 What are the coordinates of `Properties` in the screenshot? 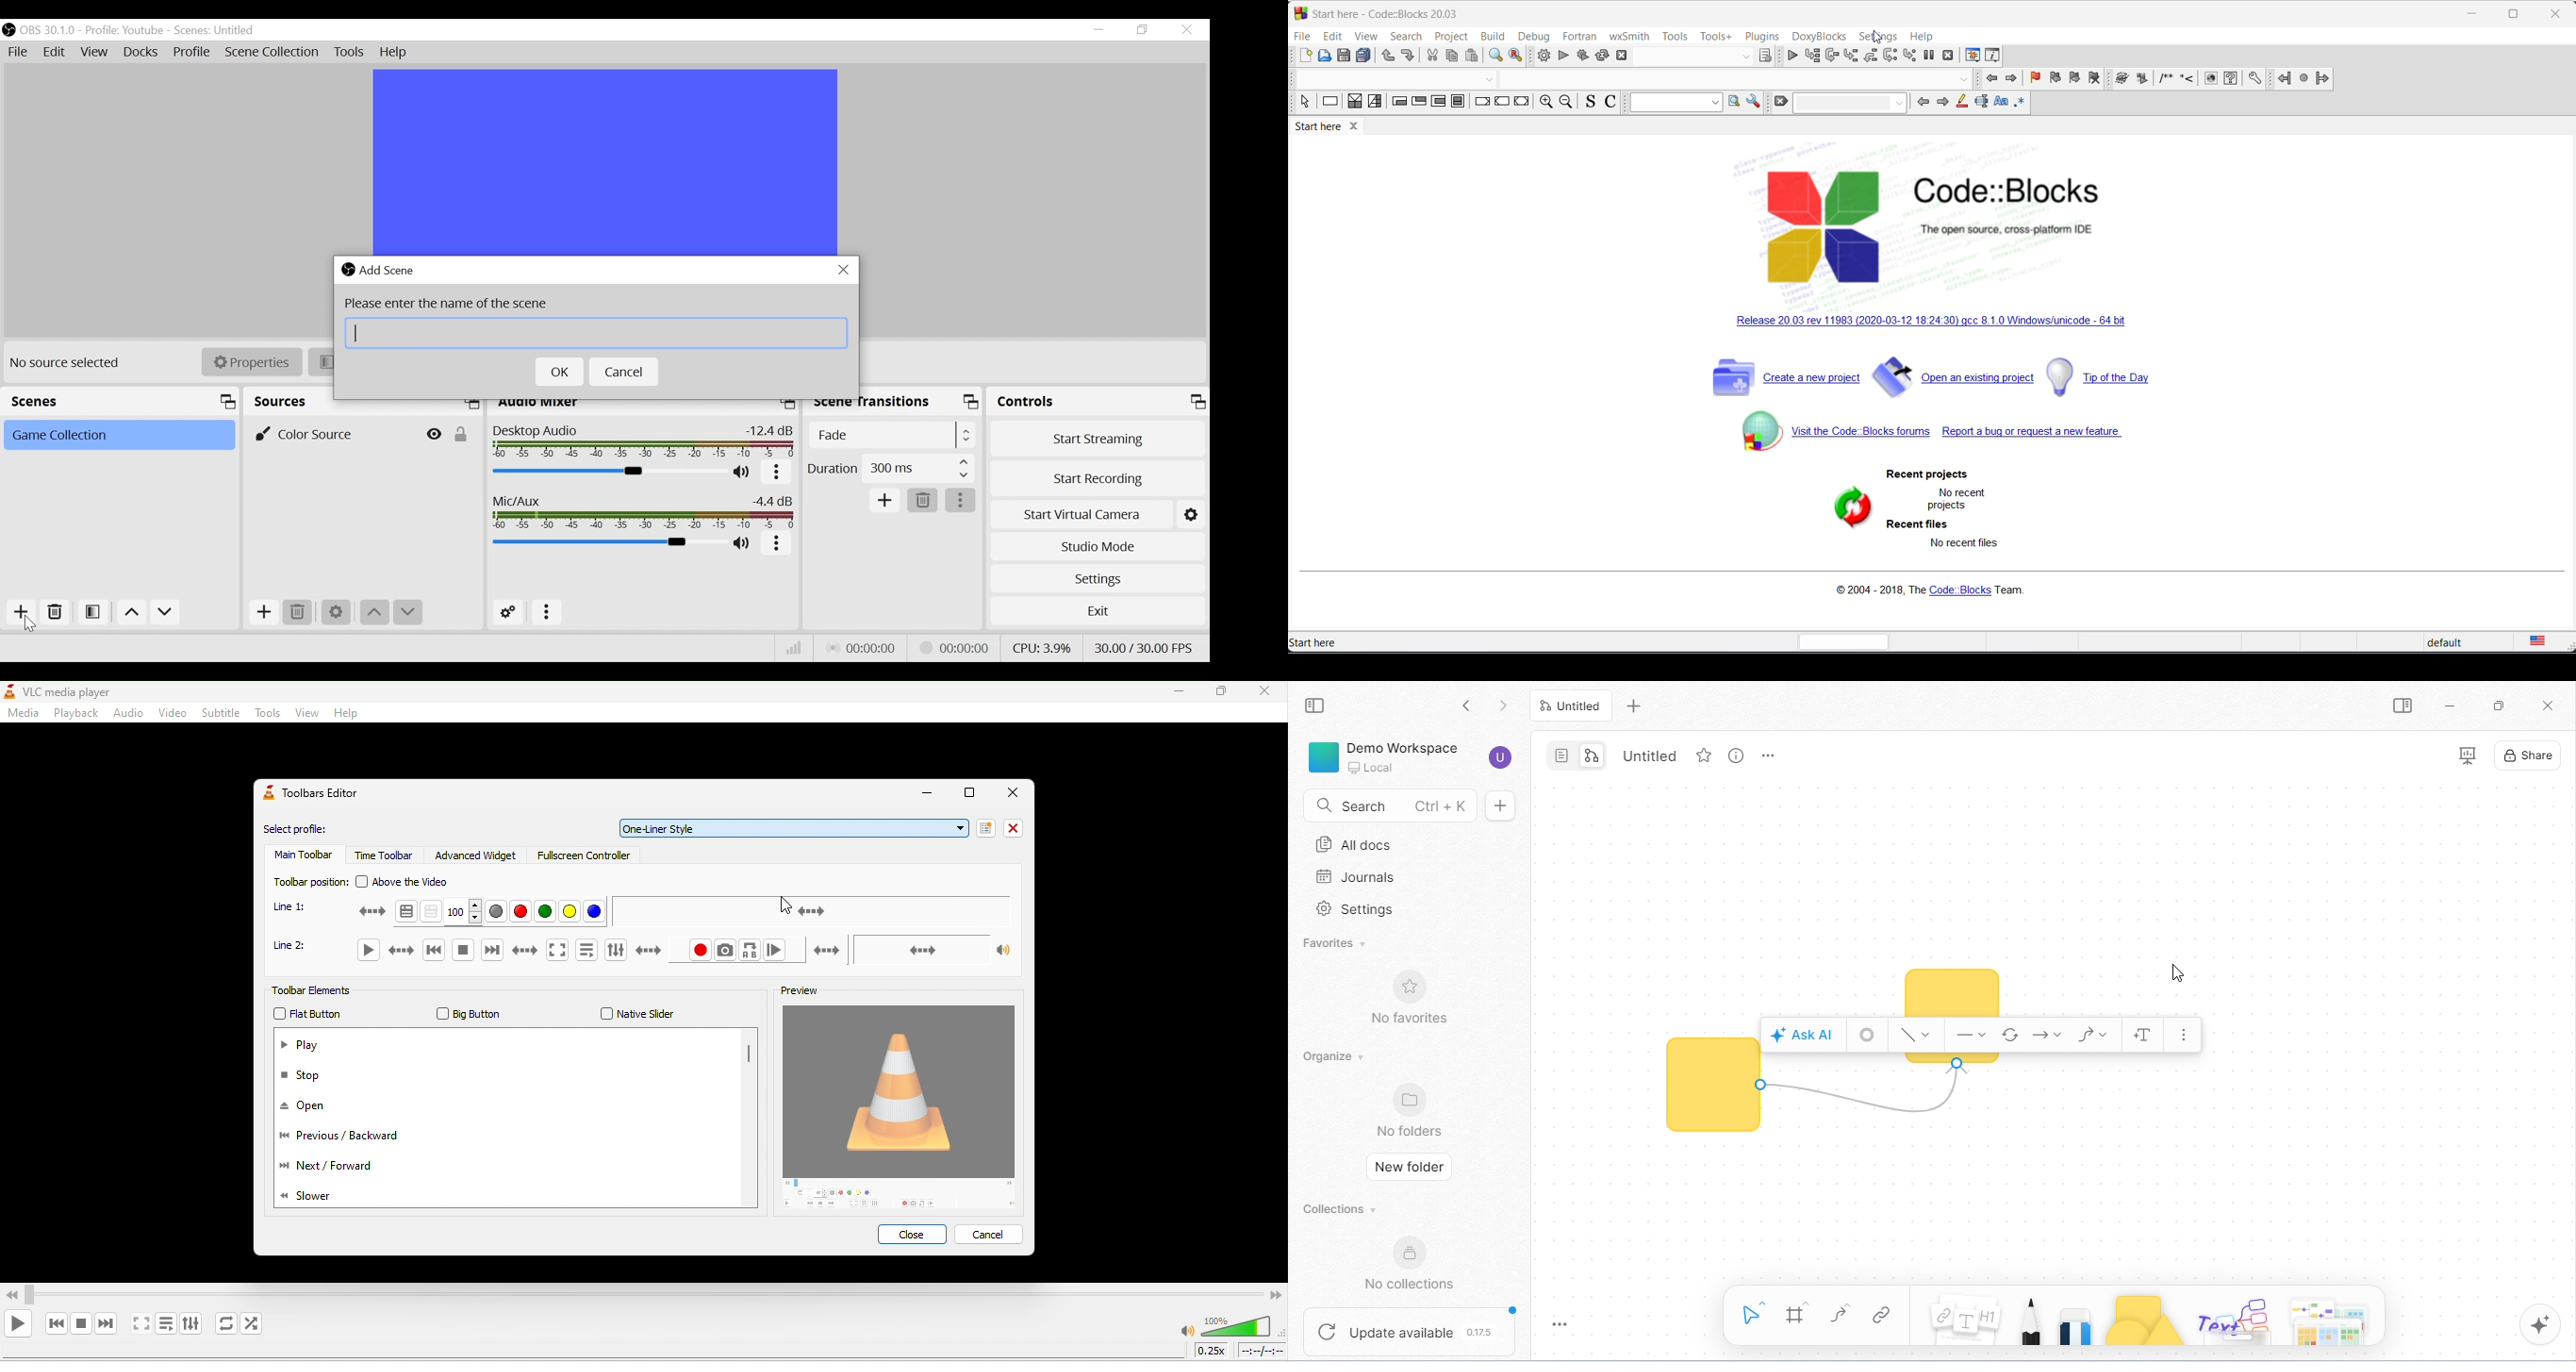 It's located at (251, 361).